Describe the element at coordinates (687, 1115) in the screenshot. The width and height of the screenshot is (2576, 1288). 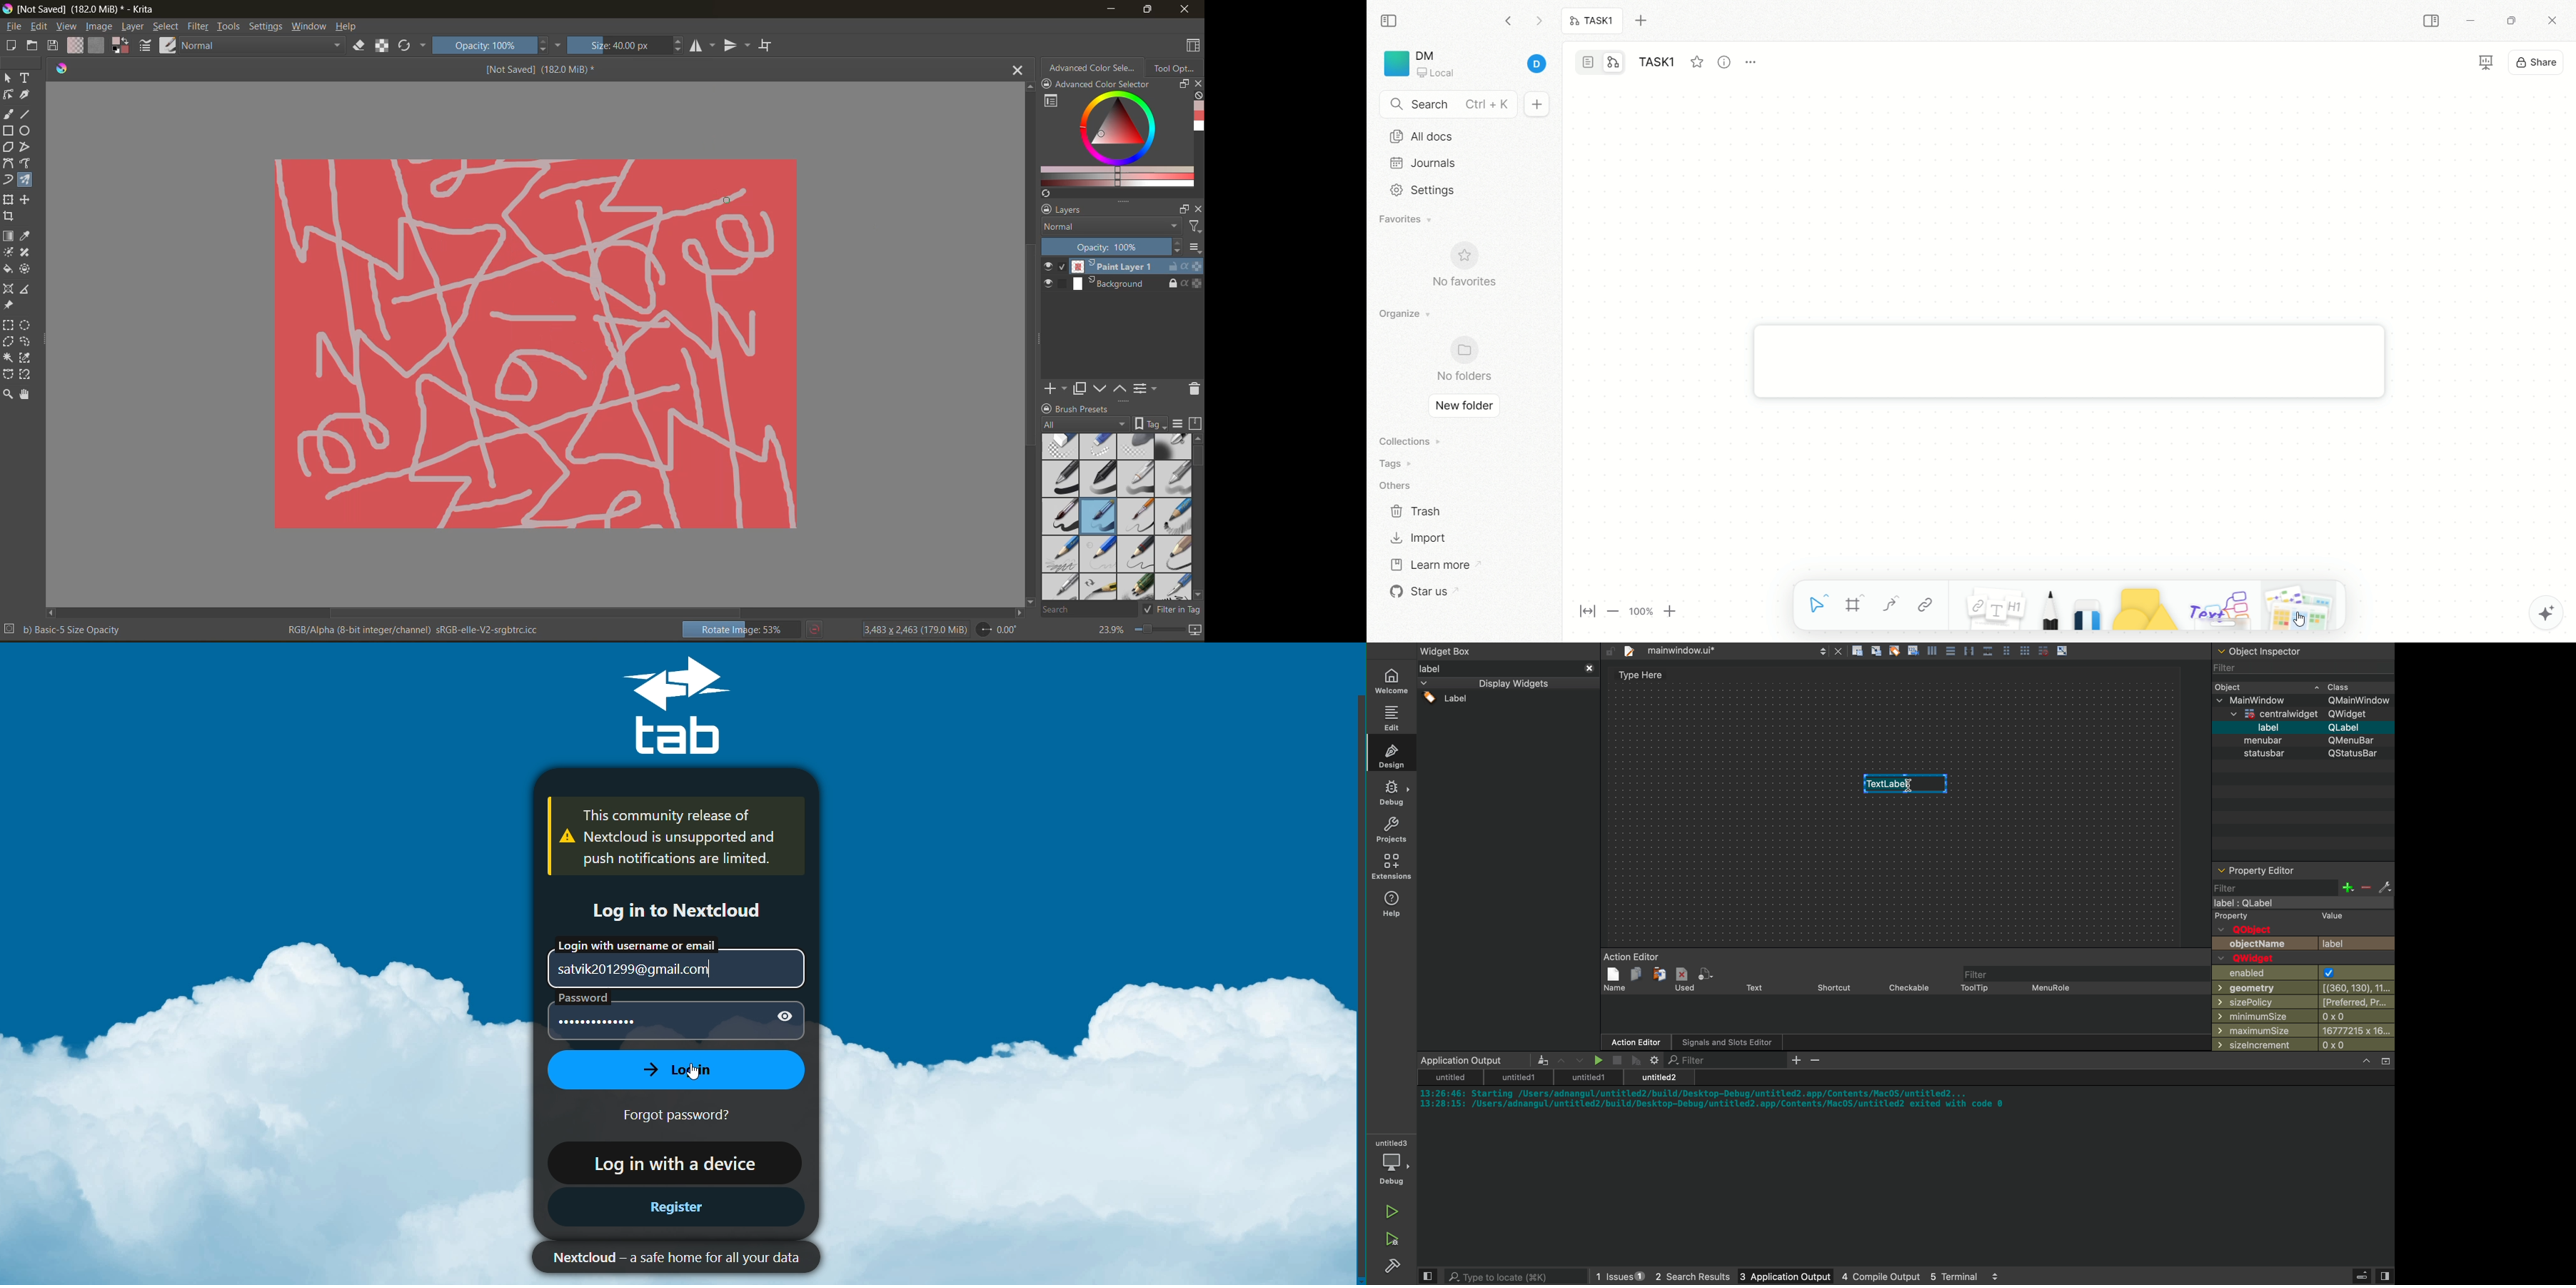
I see `Forgot password?` at that location.